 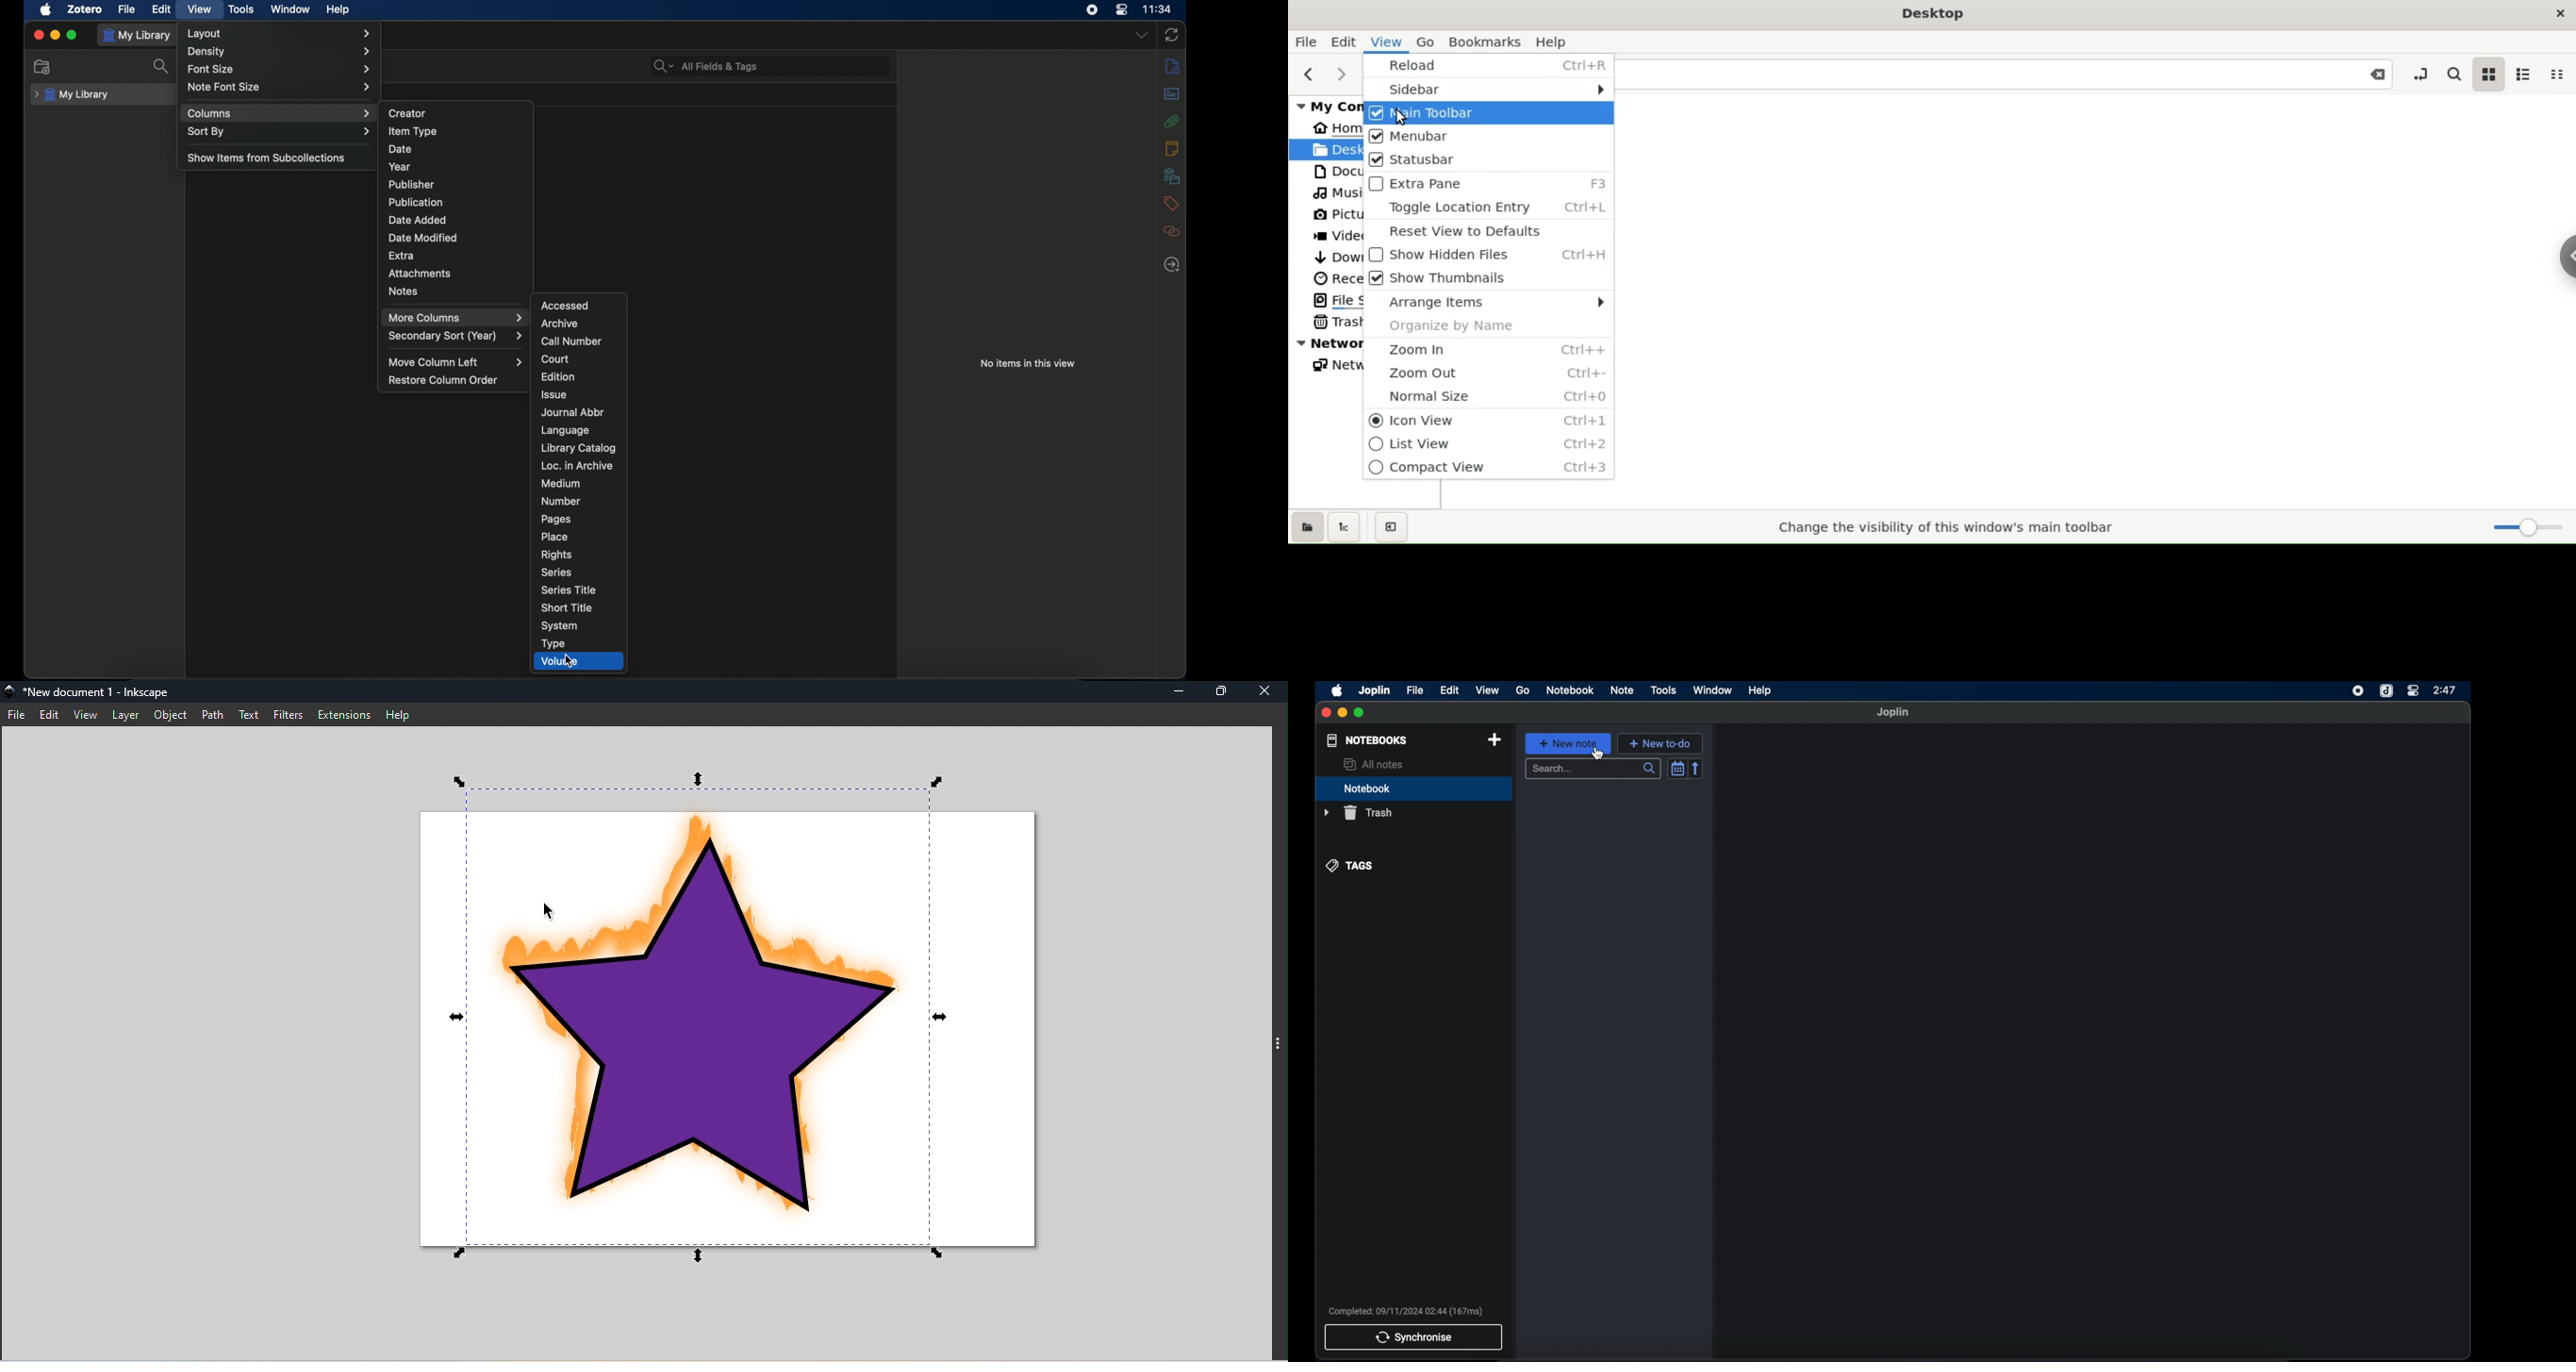 What do you see at coordinates (1697, 768) in the screenshot?
I see `reverse  sort order` at bounding box center [1697, 768].